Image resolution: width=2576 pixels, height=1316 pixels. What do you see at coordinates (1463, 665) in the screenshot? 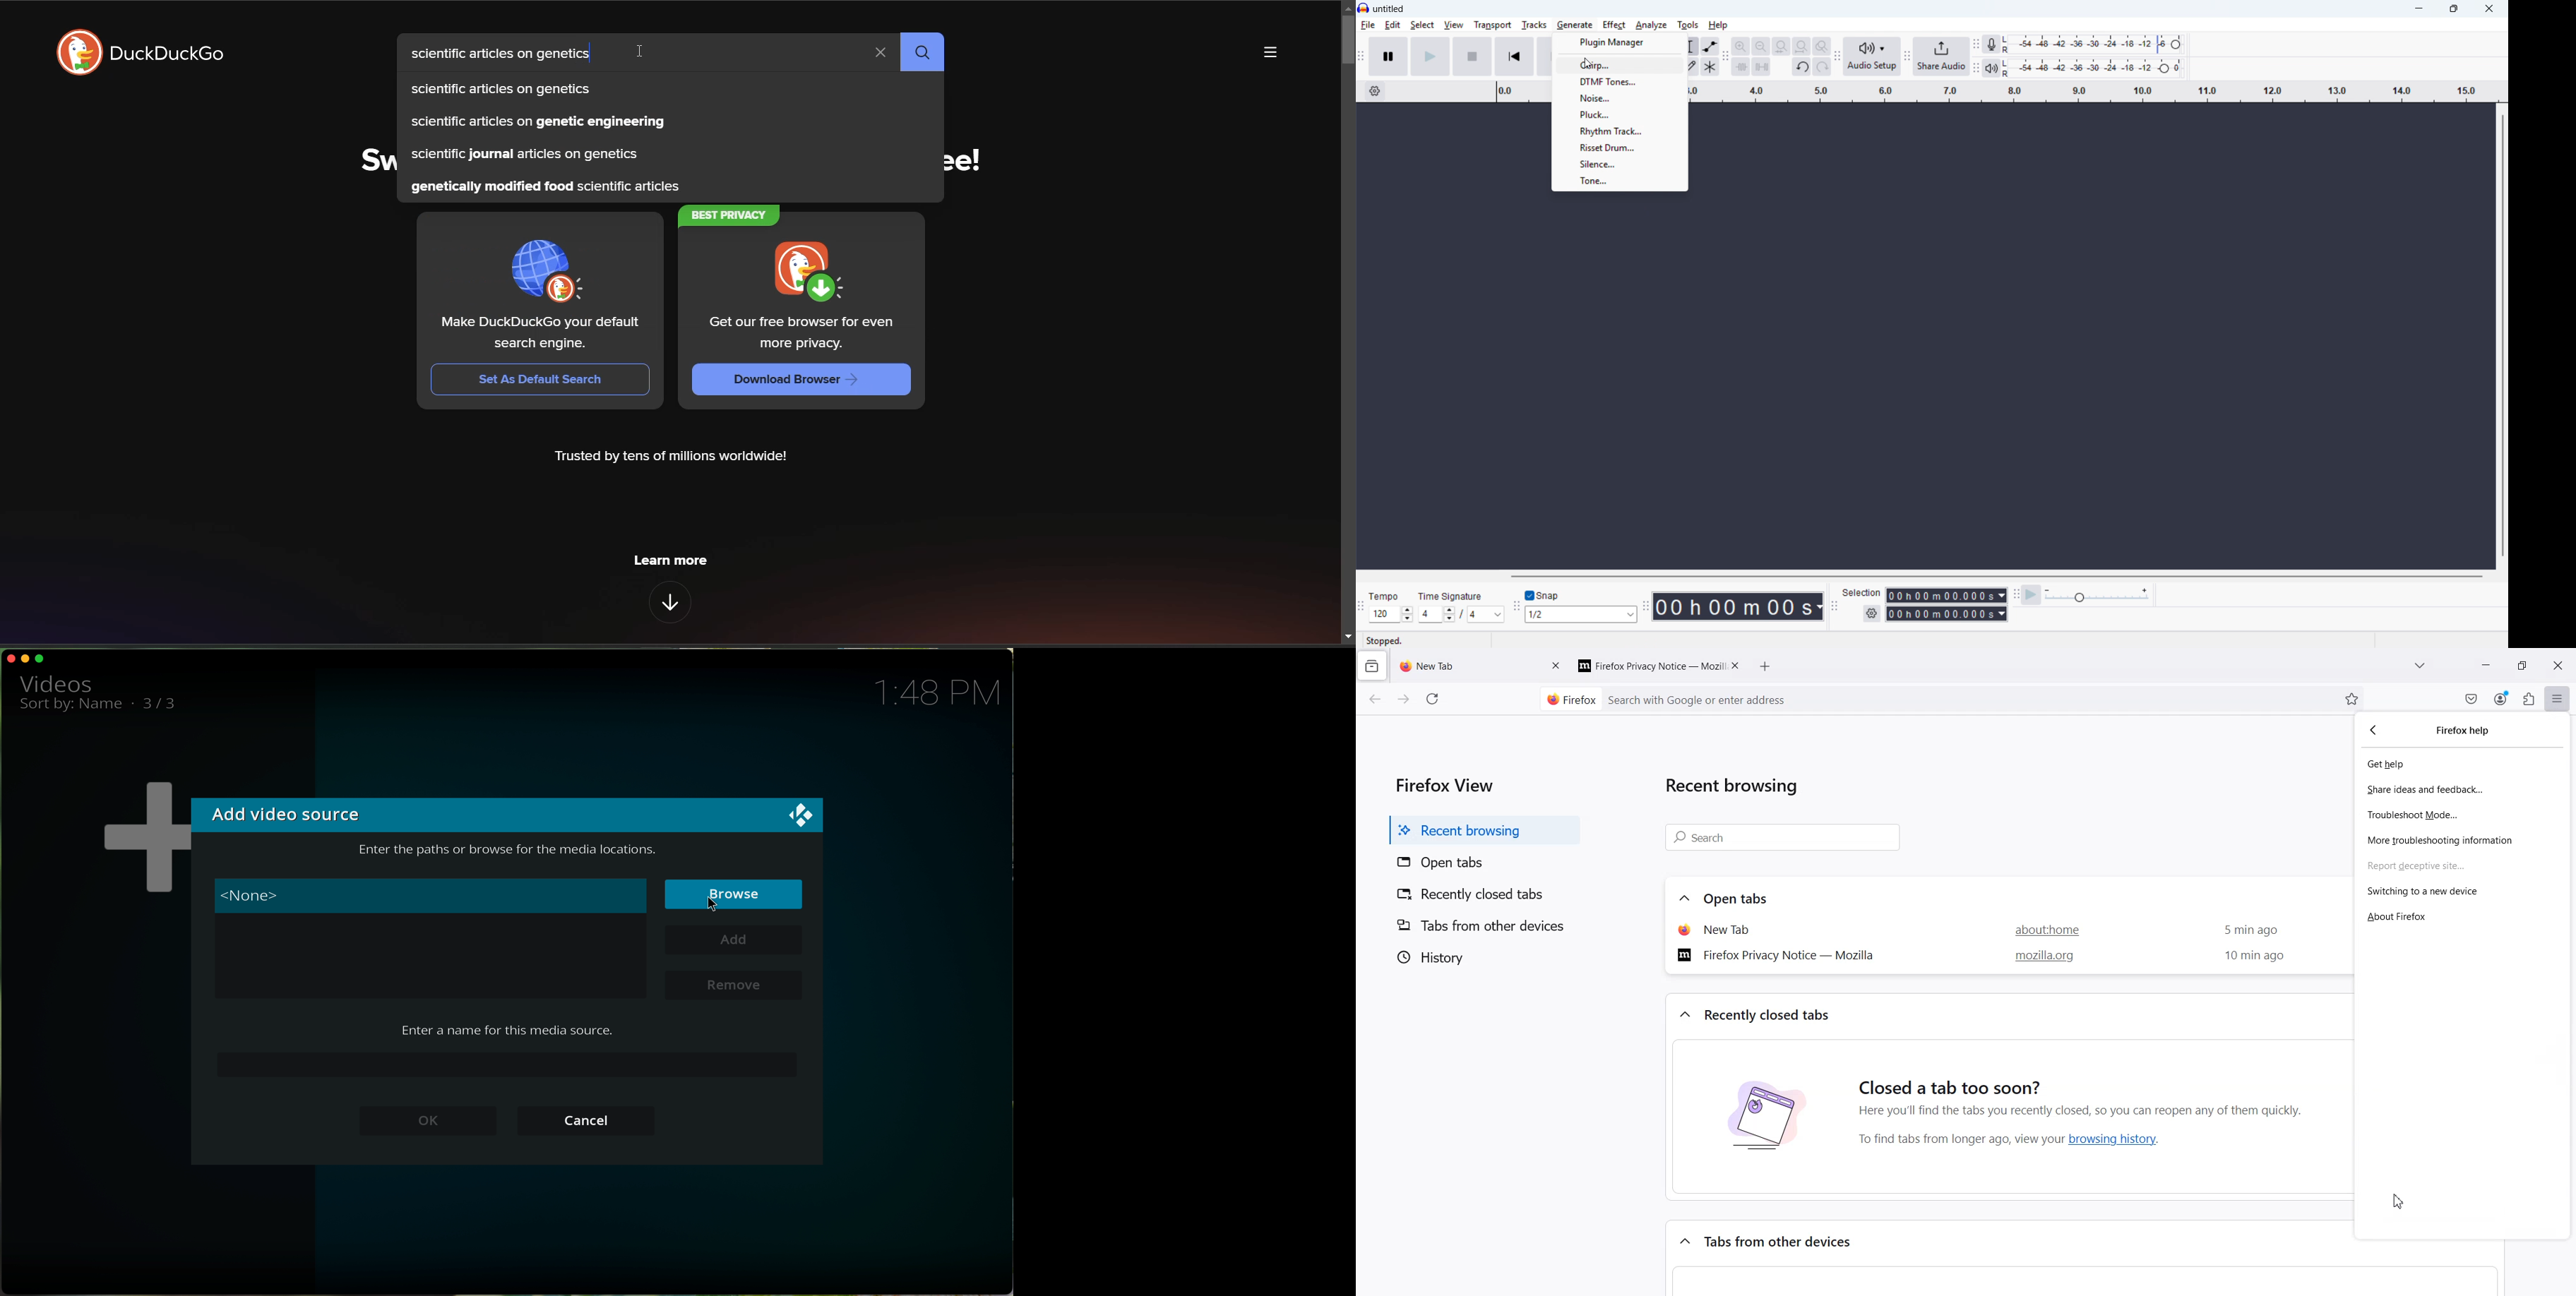
I see `Current Tab` at bounding box center [1463, 665].